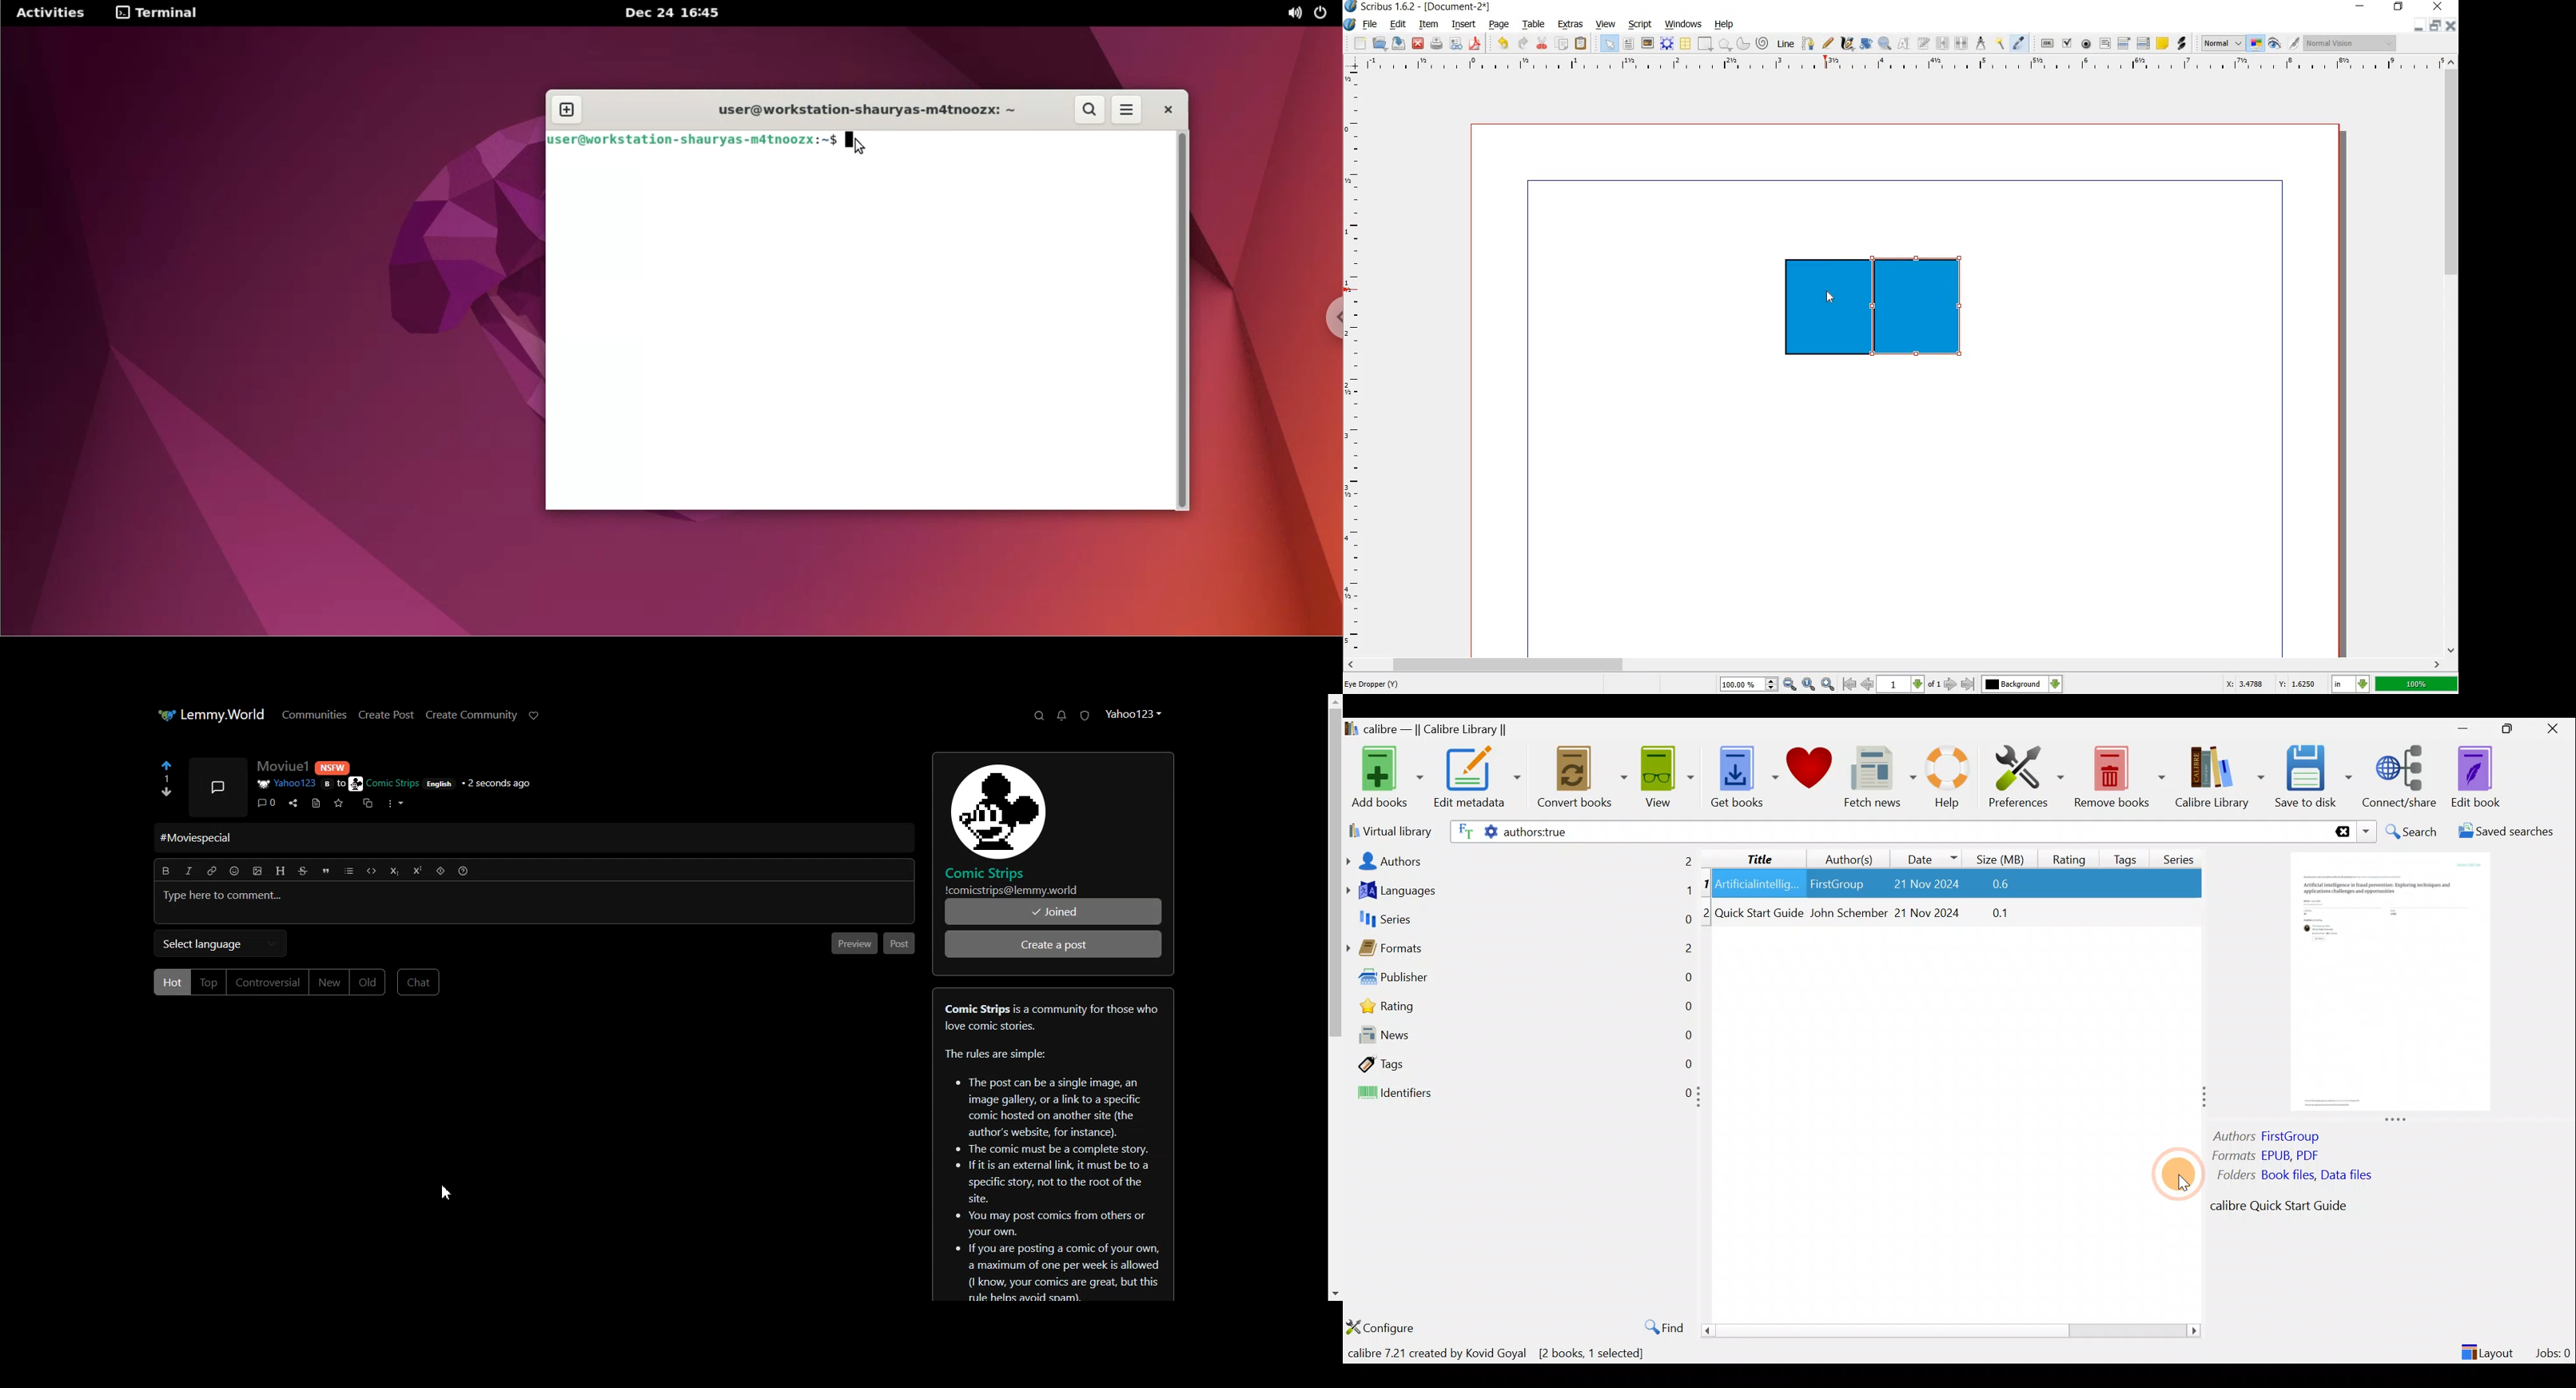 This screenshot has width=2576, height=1400. Describe the element at coordinates (1942, 44) in the screenshot. I see `link text frame` at that location.